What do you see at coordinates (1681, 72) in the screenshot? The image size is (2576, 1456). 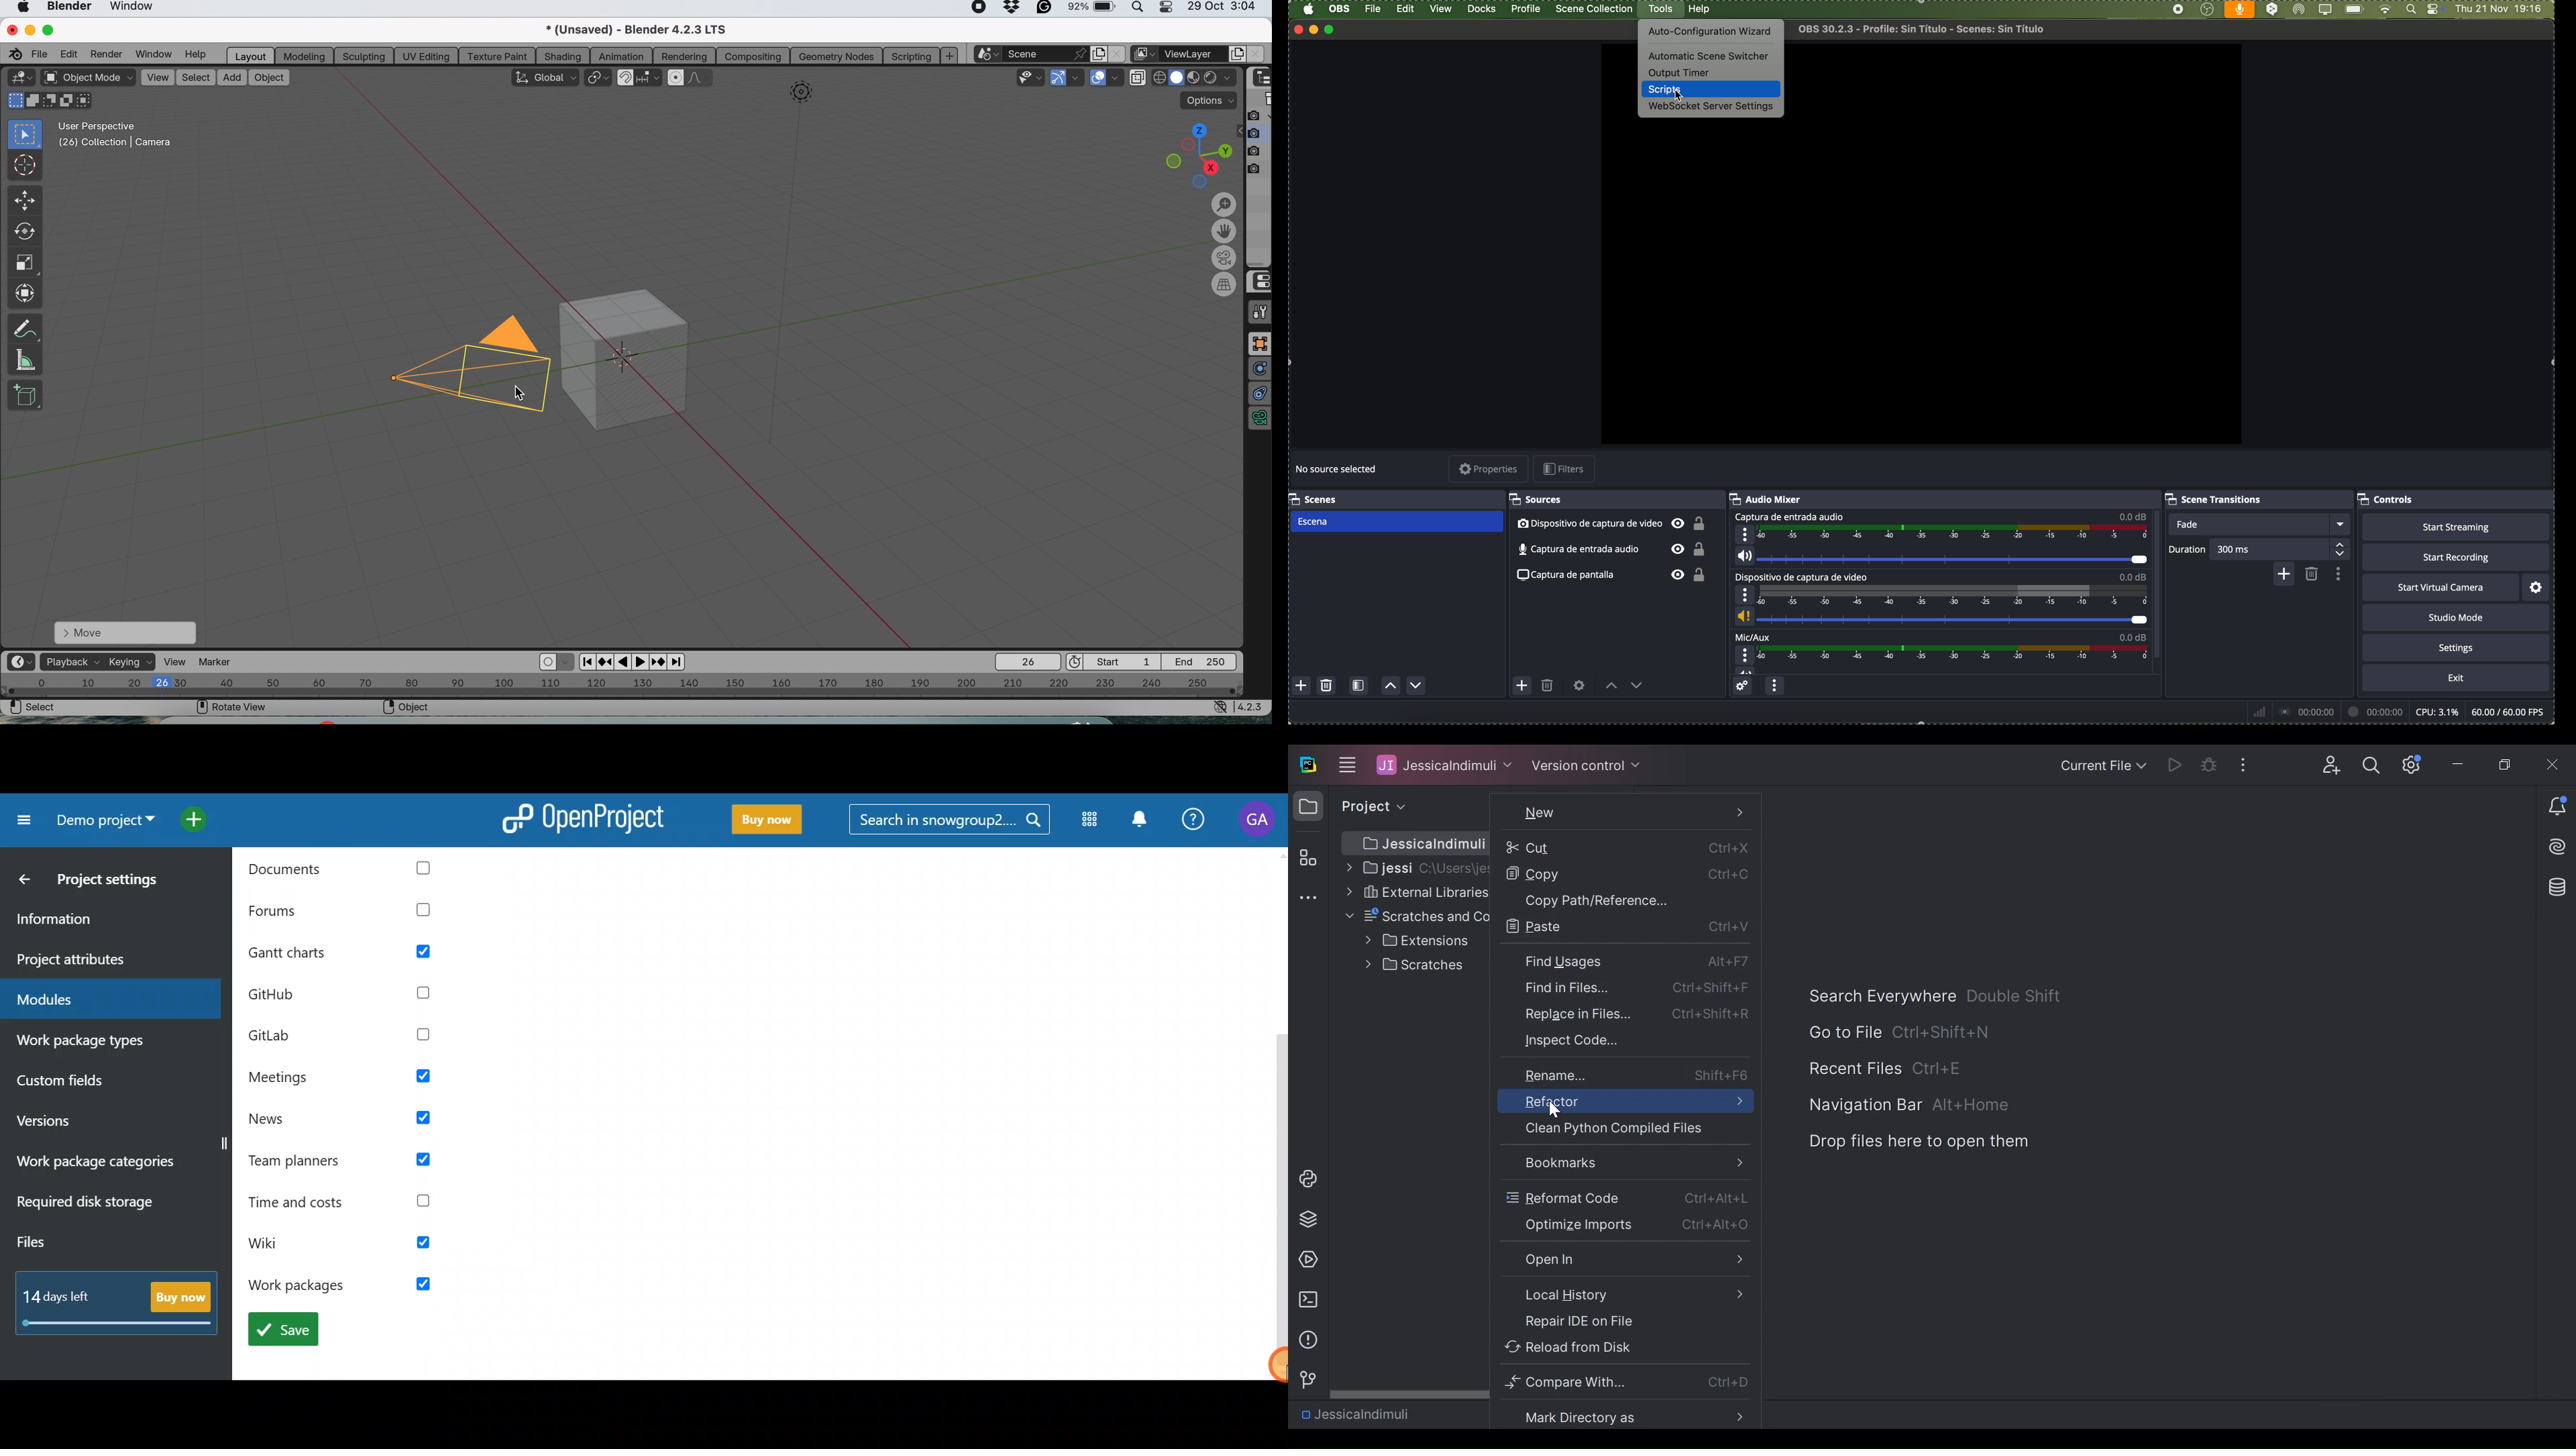 I see `output timer` at bounding box center [1681, 72].